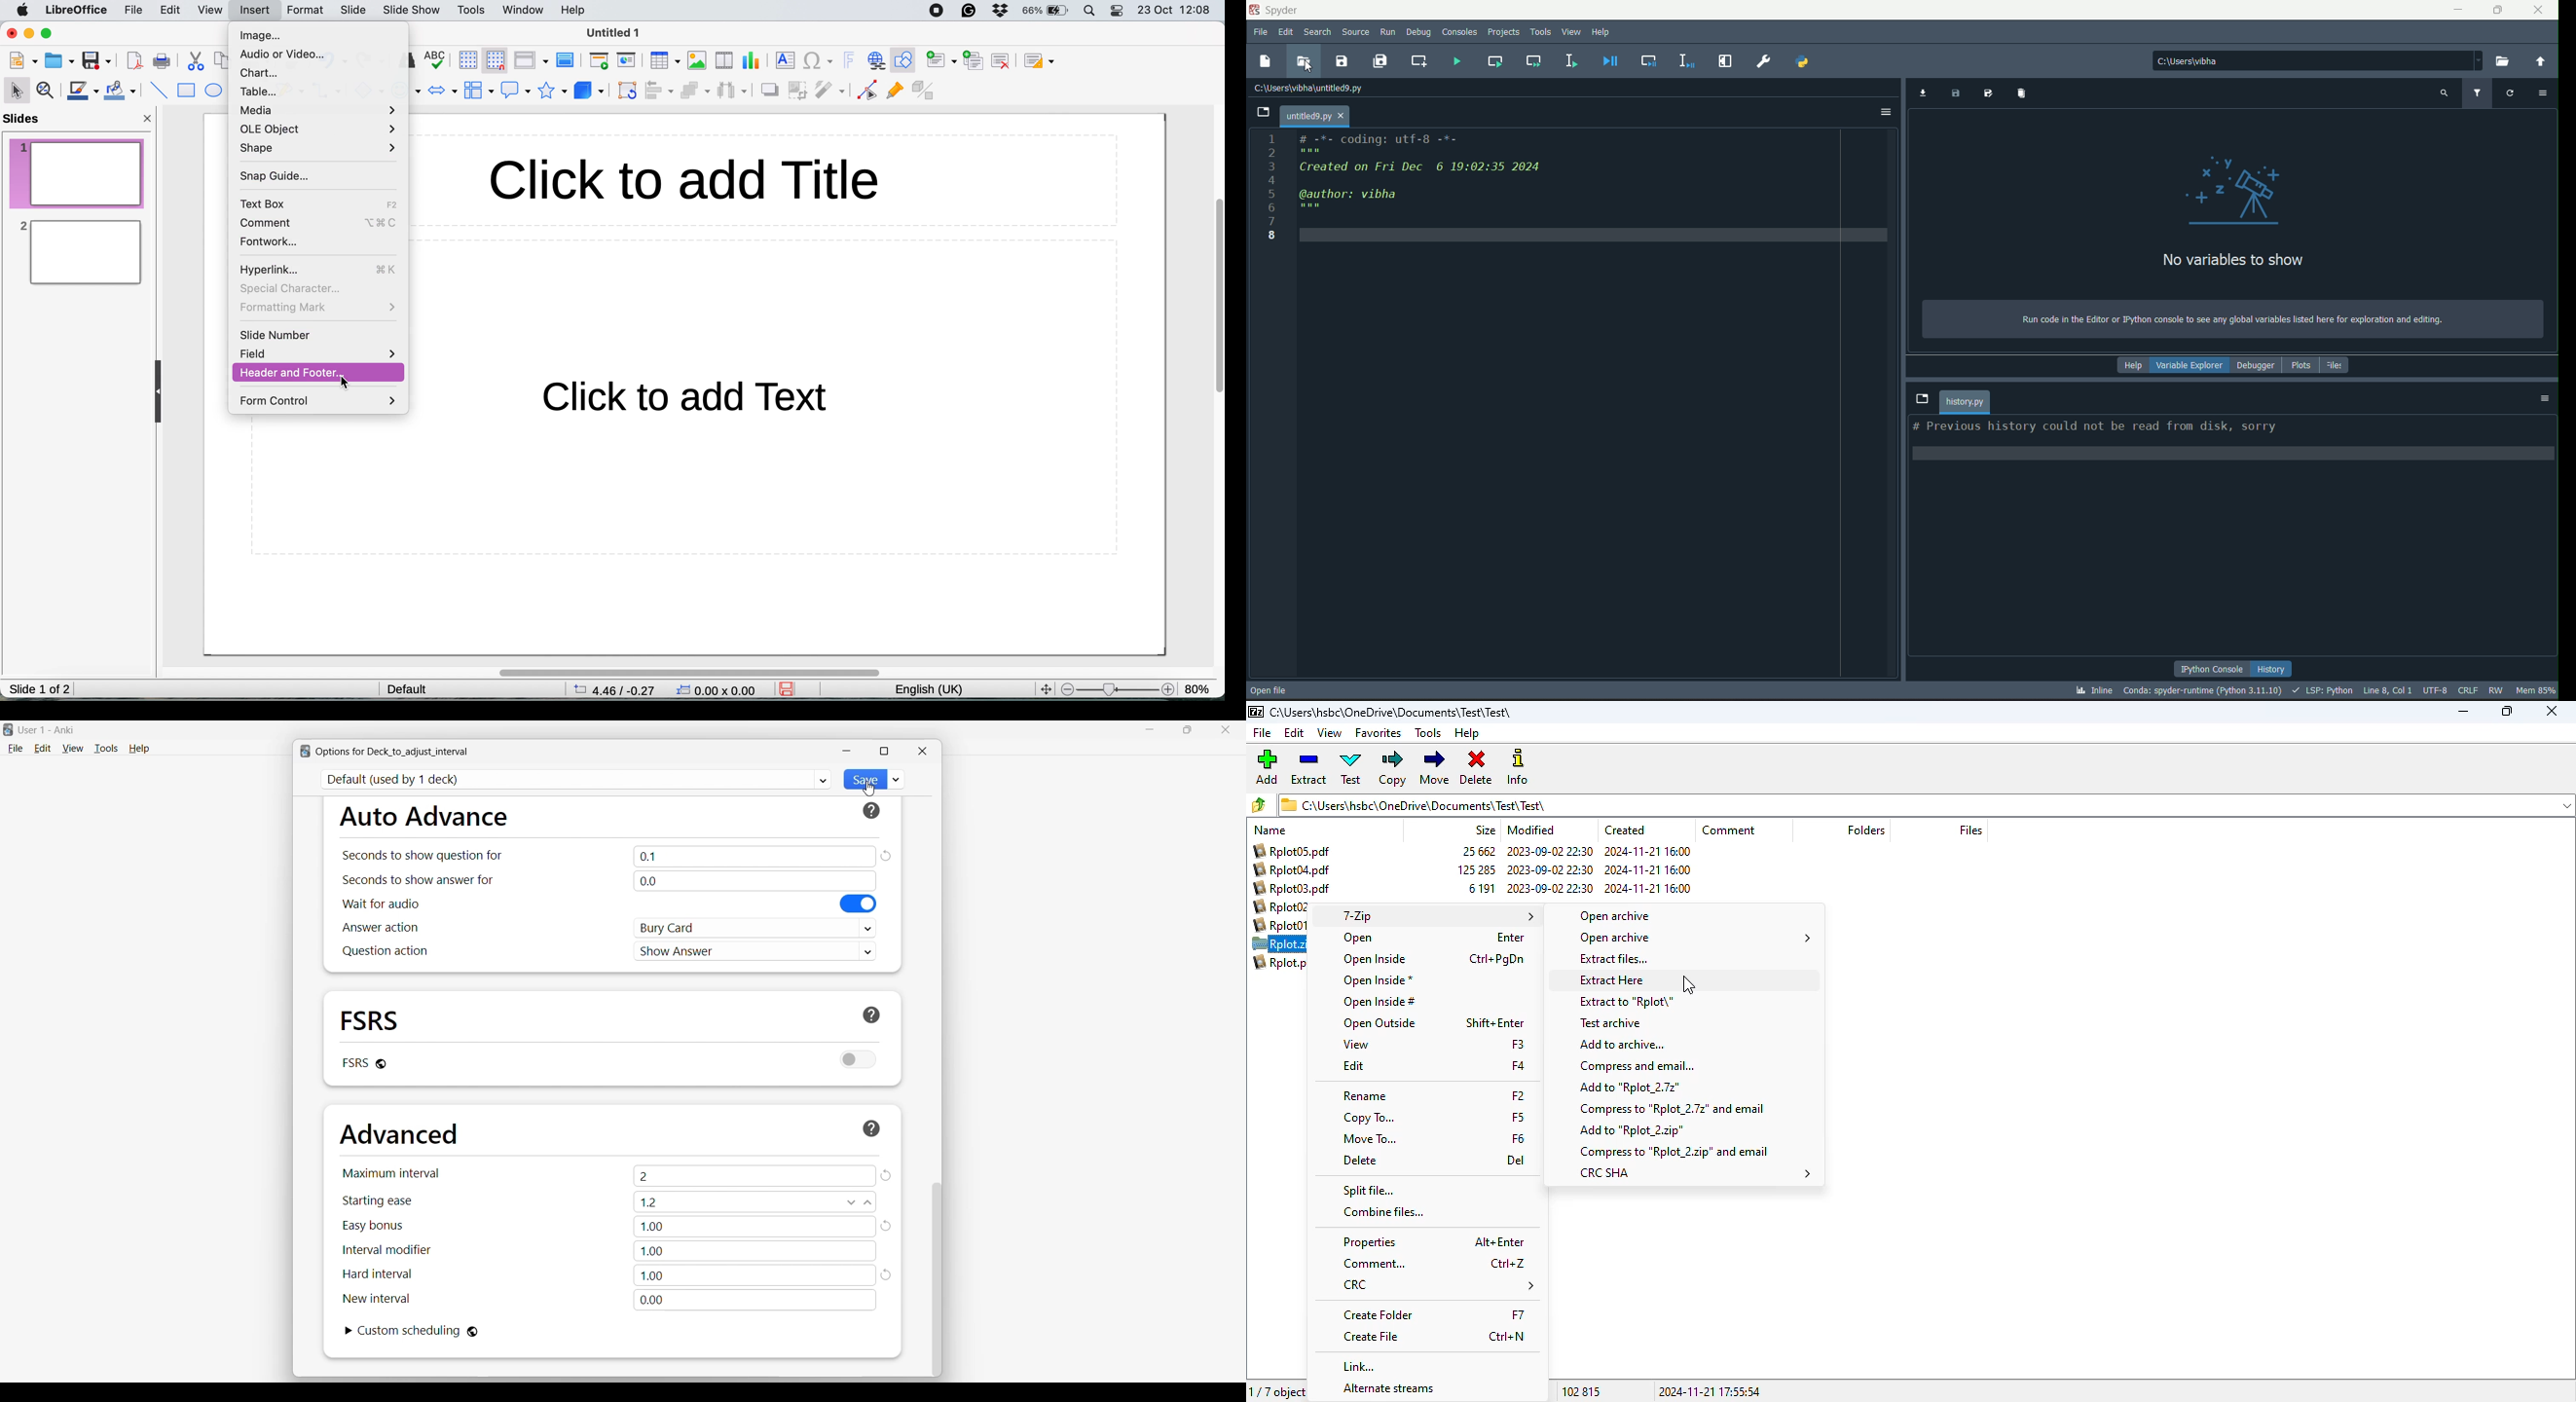  Describe the element at coordinates (24, 11) in the screenshot. I see `system logo` at that location.